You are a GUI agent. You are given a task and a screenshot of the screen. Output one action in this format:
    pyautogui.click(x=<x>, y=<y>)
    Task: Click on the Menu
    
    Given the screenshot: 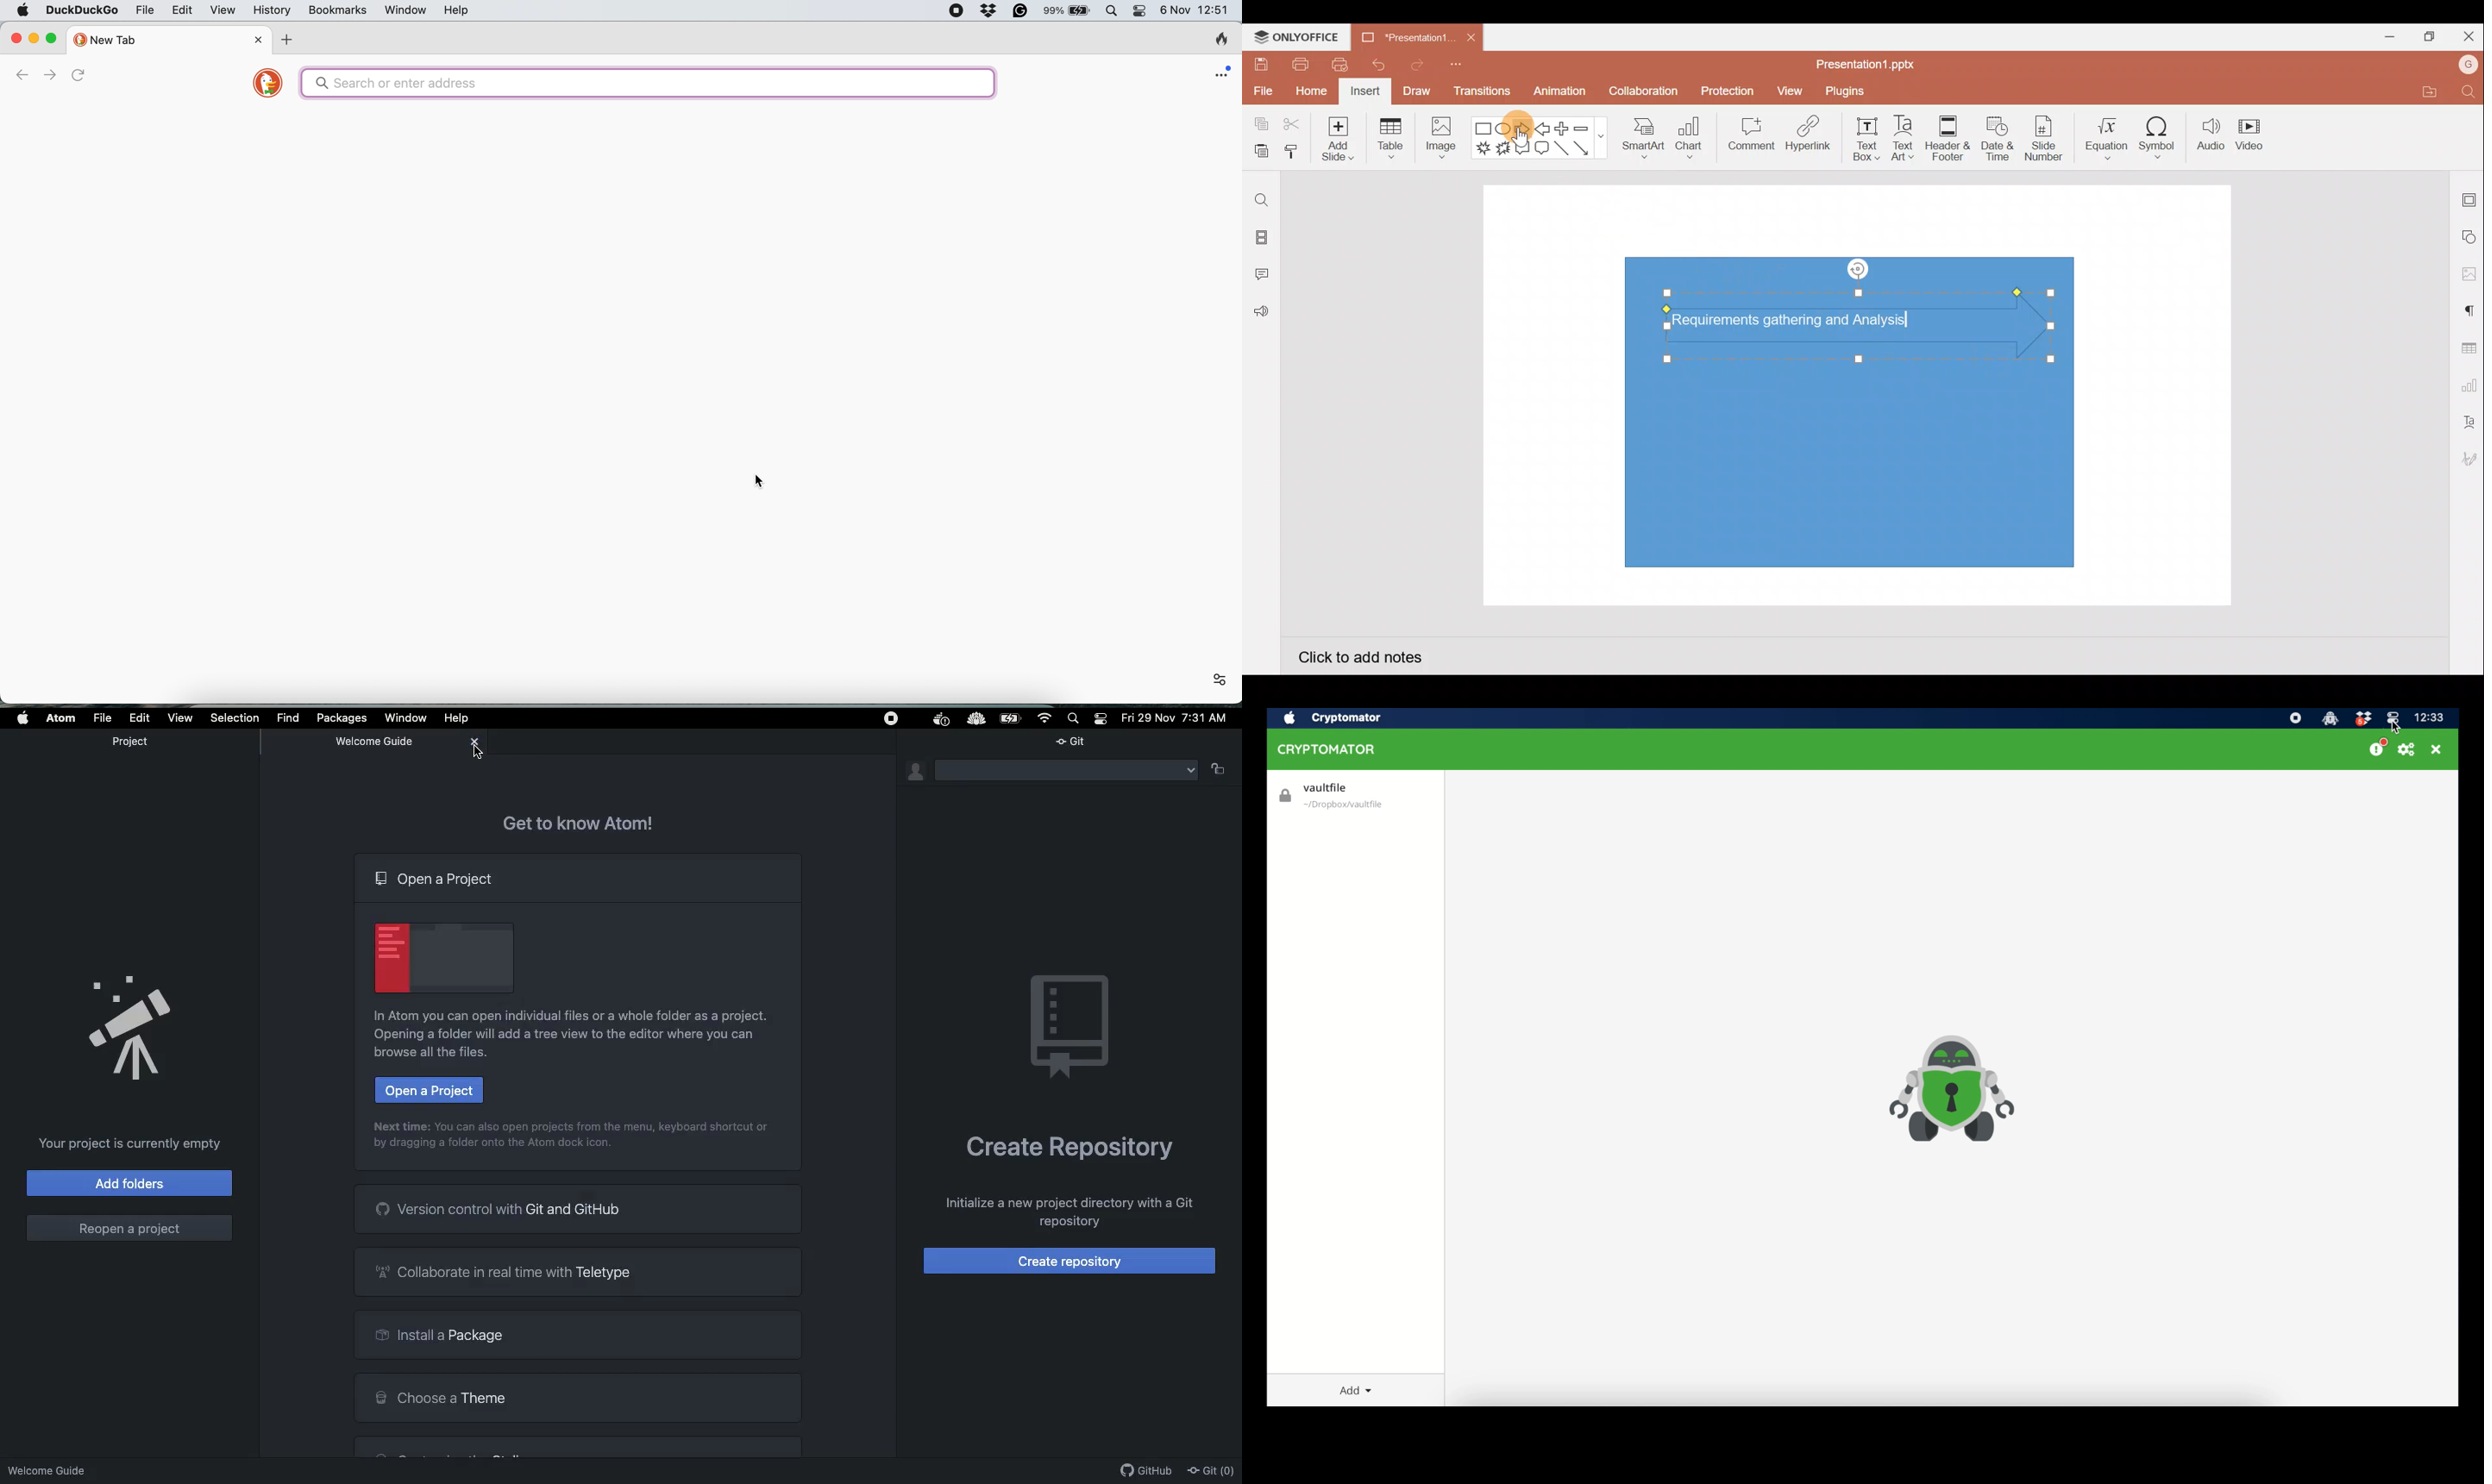 What is the action you would take?
    pyautogui.click(x=1065, y=771)
    